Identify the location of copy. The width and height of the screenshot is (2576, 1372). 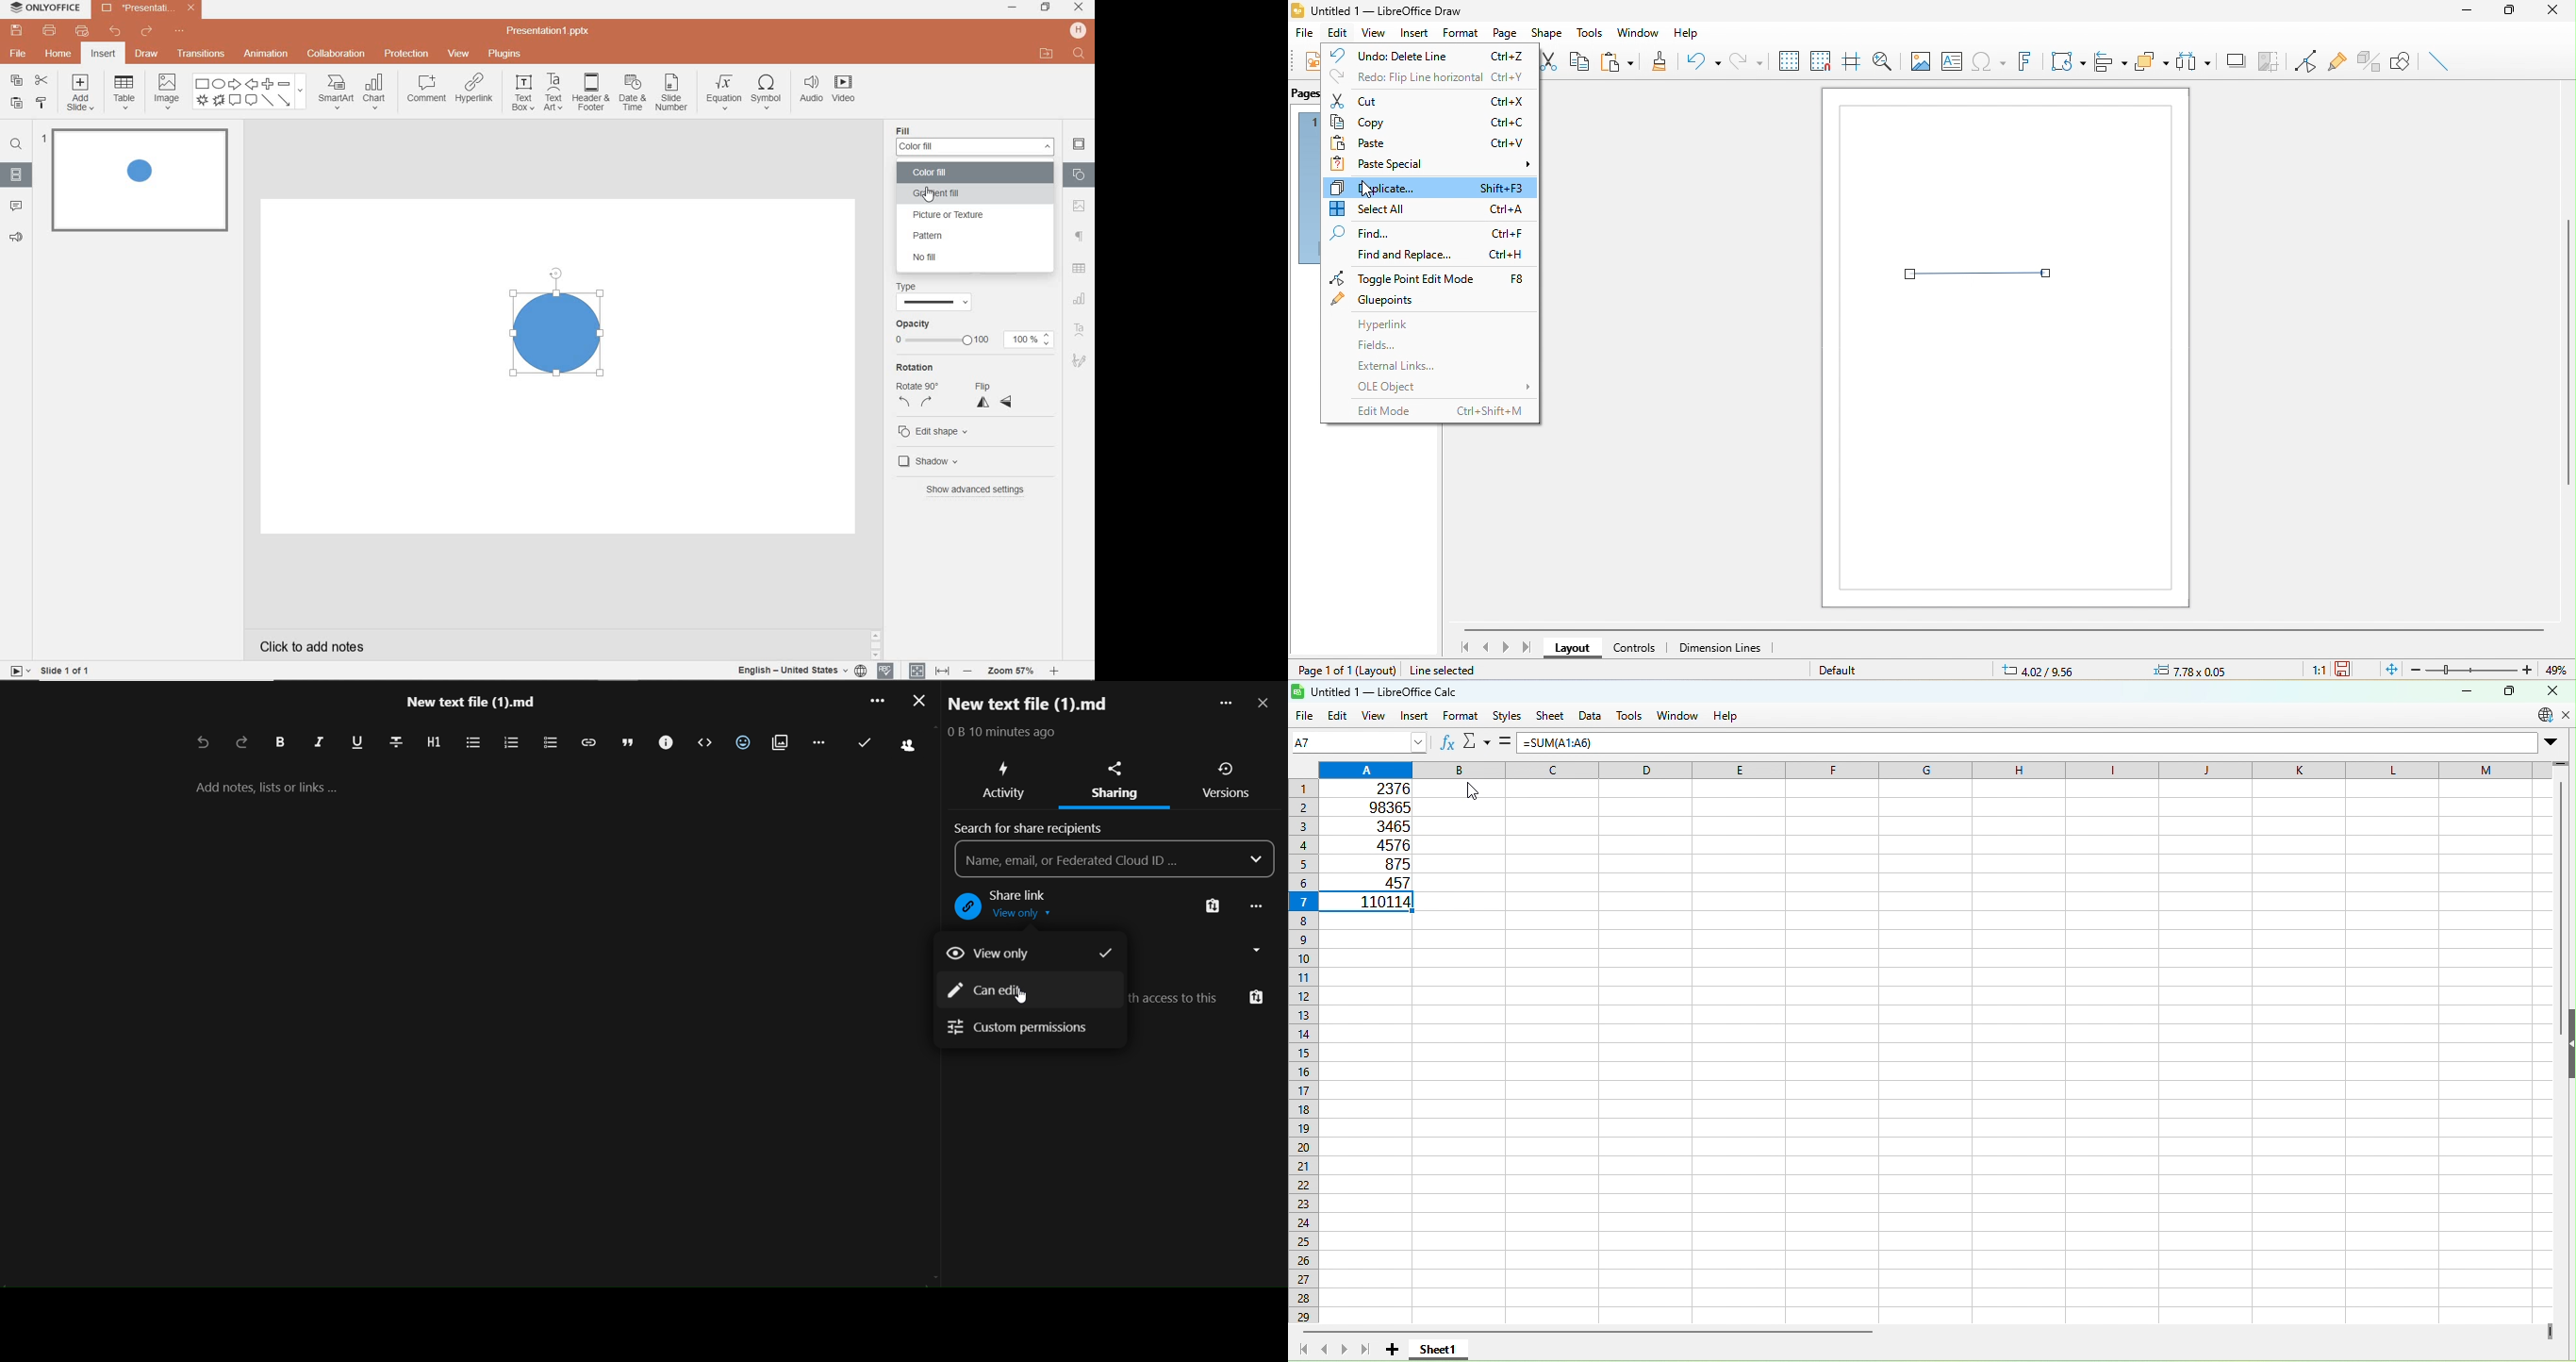
(1586, 64).